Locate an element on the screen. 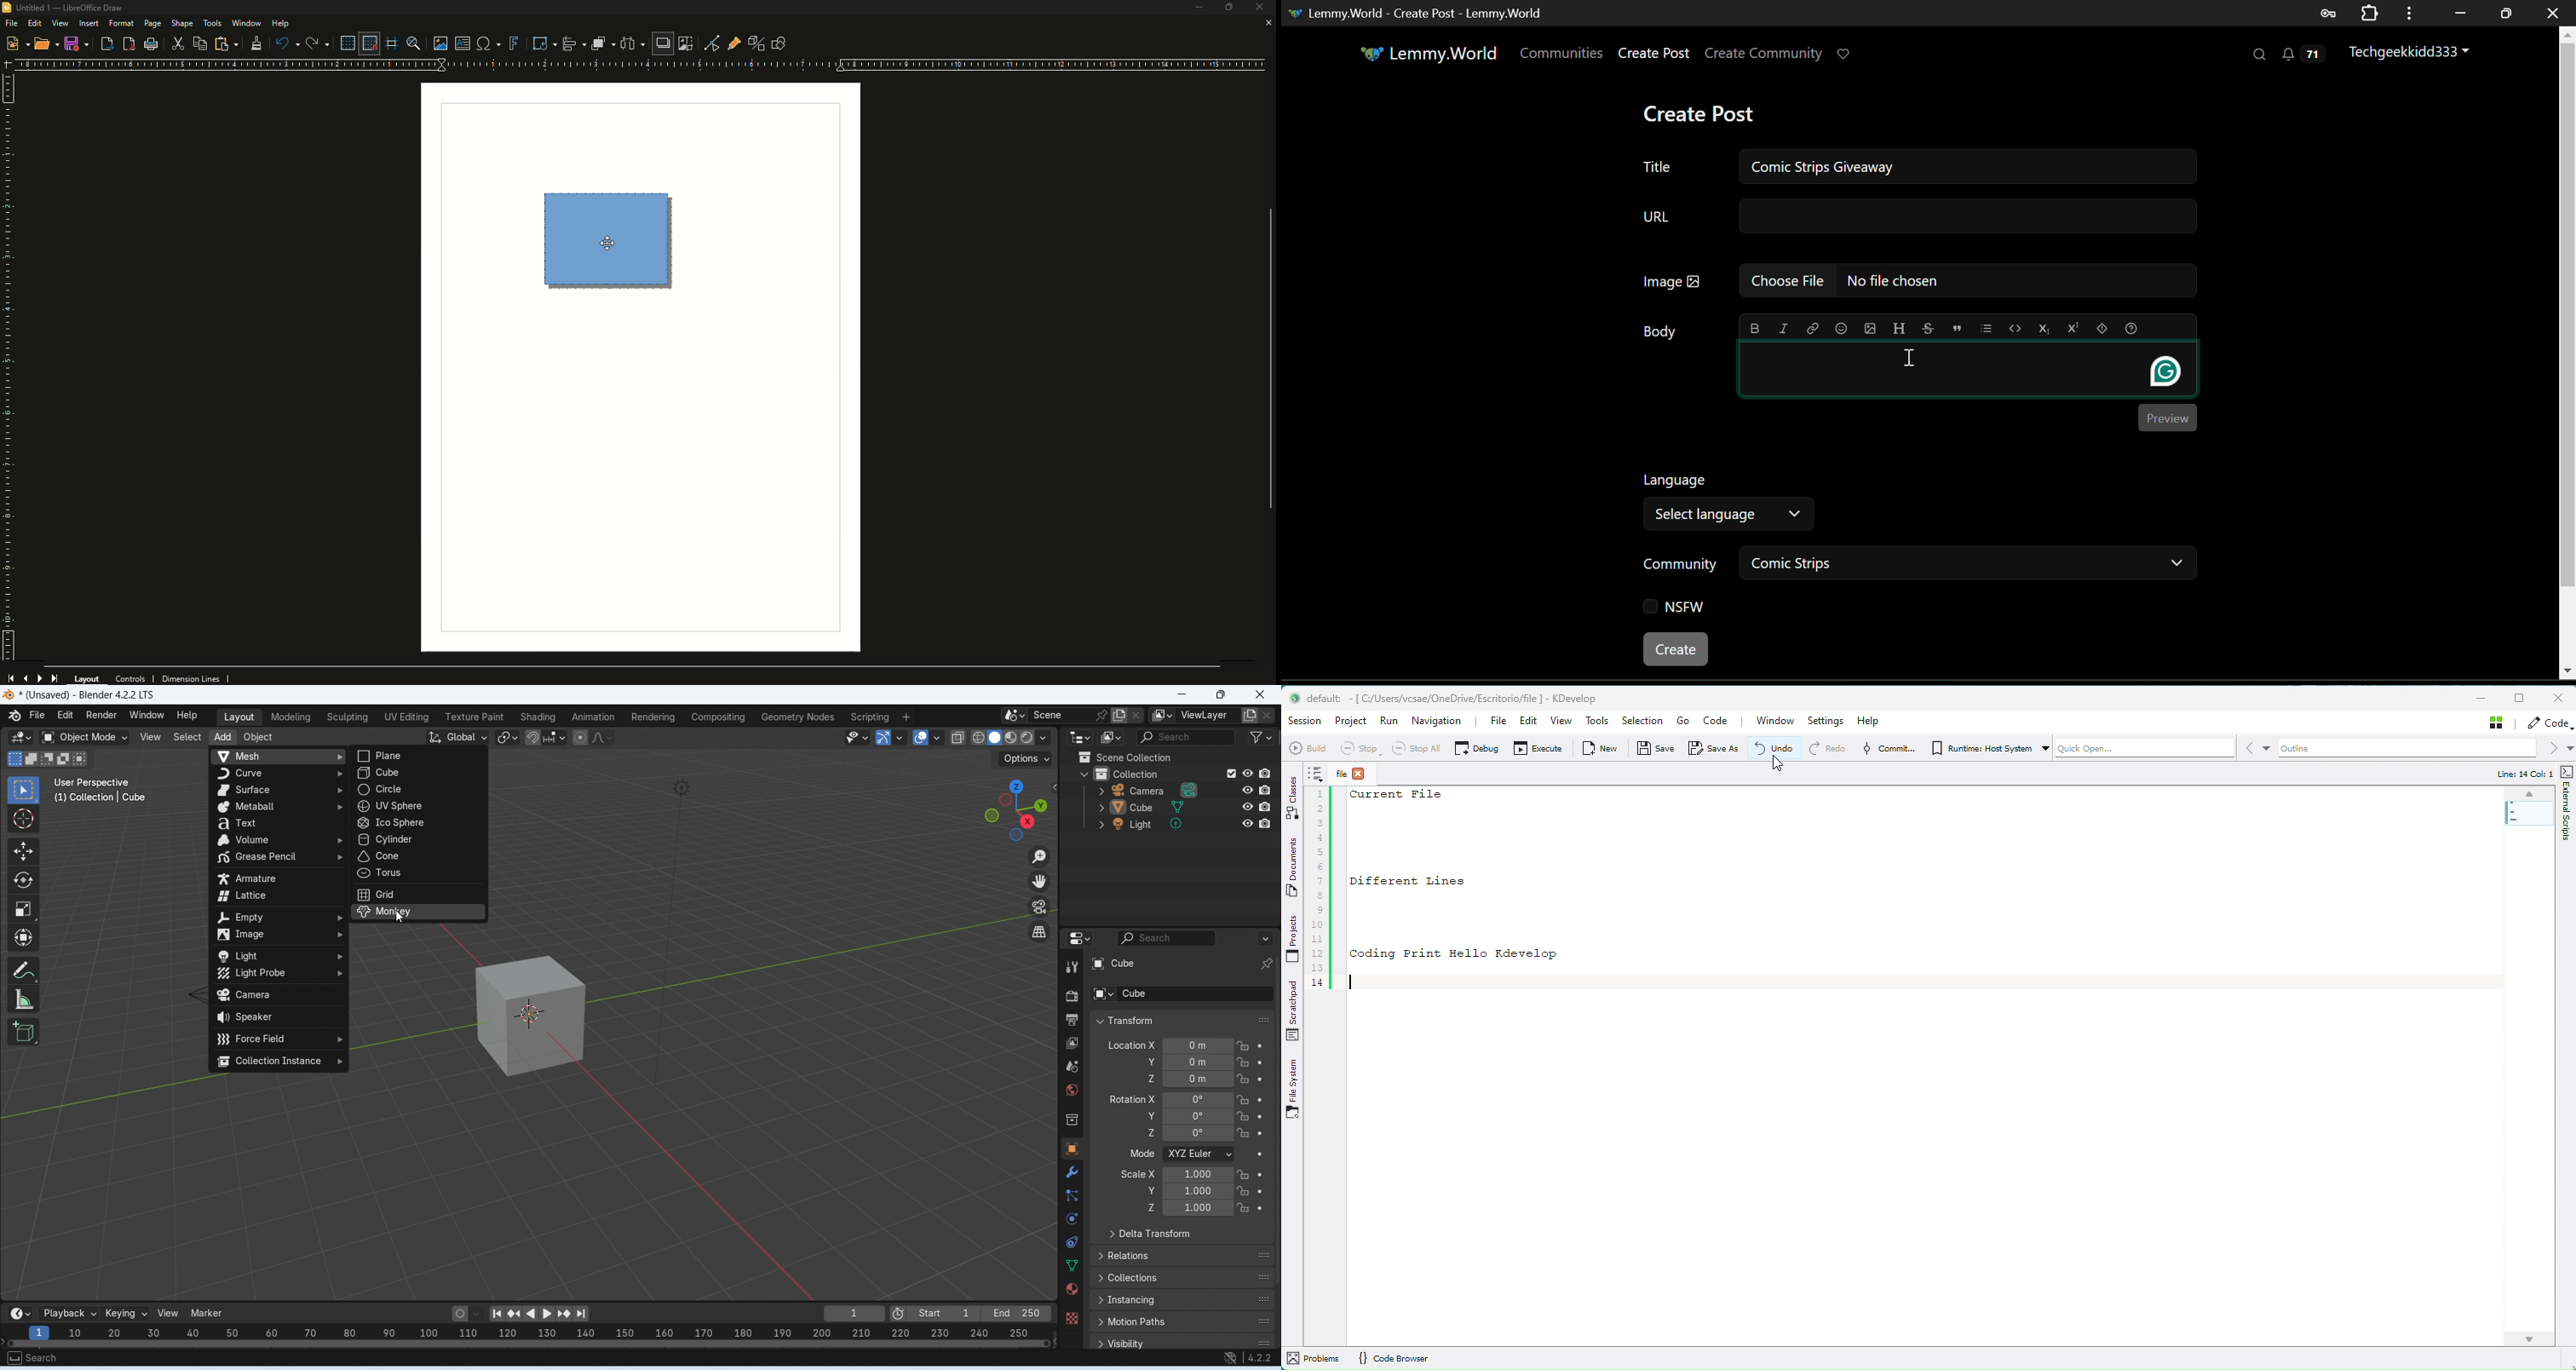  editor type is located at coordinates (21, 738).